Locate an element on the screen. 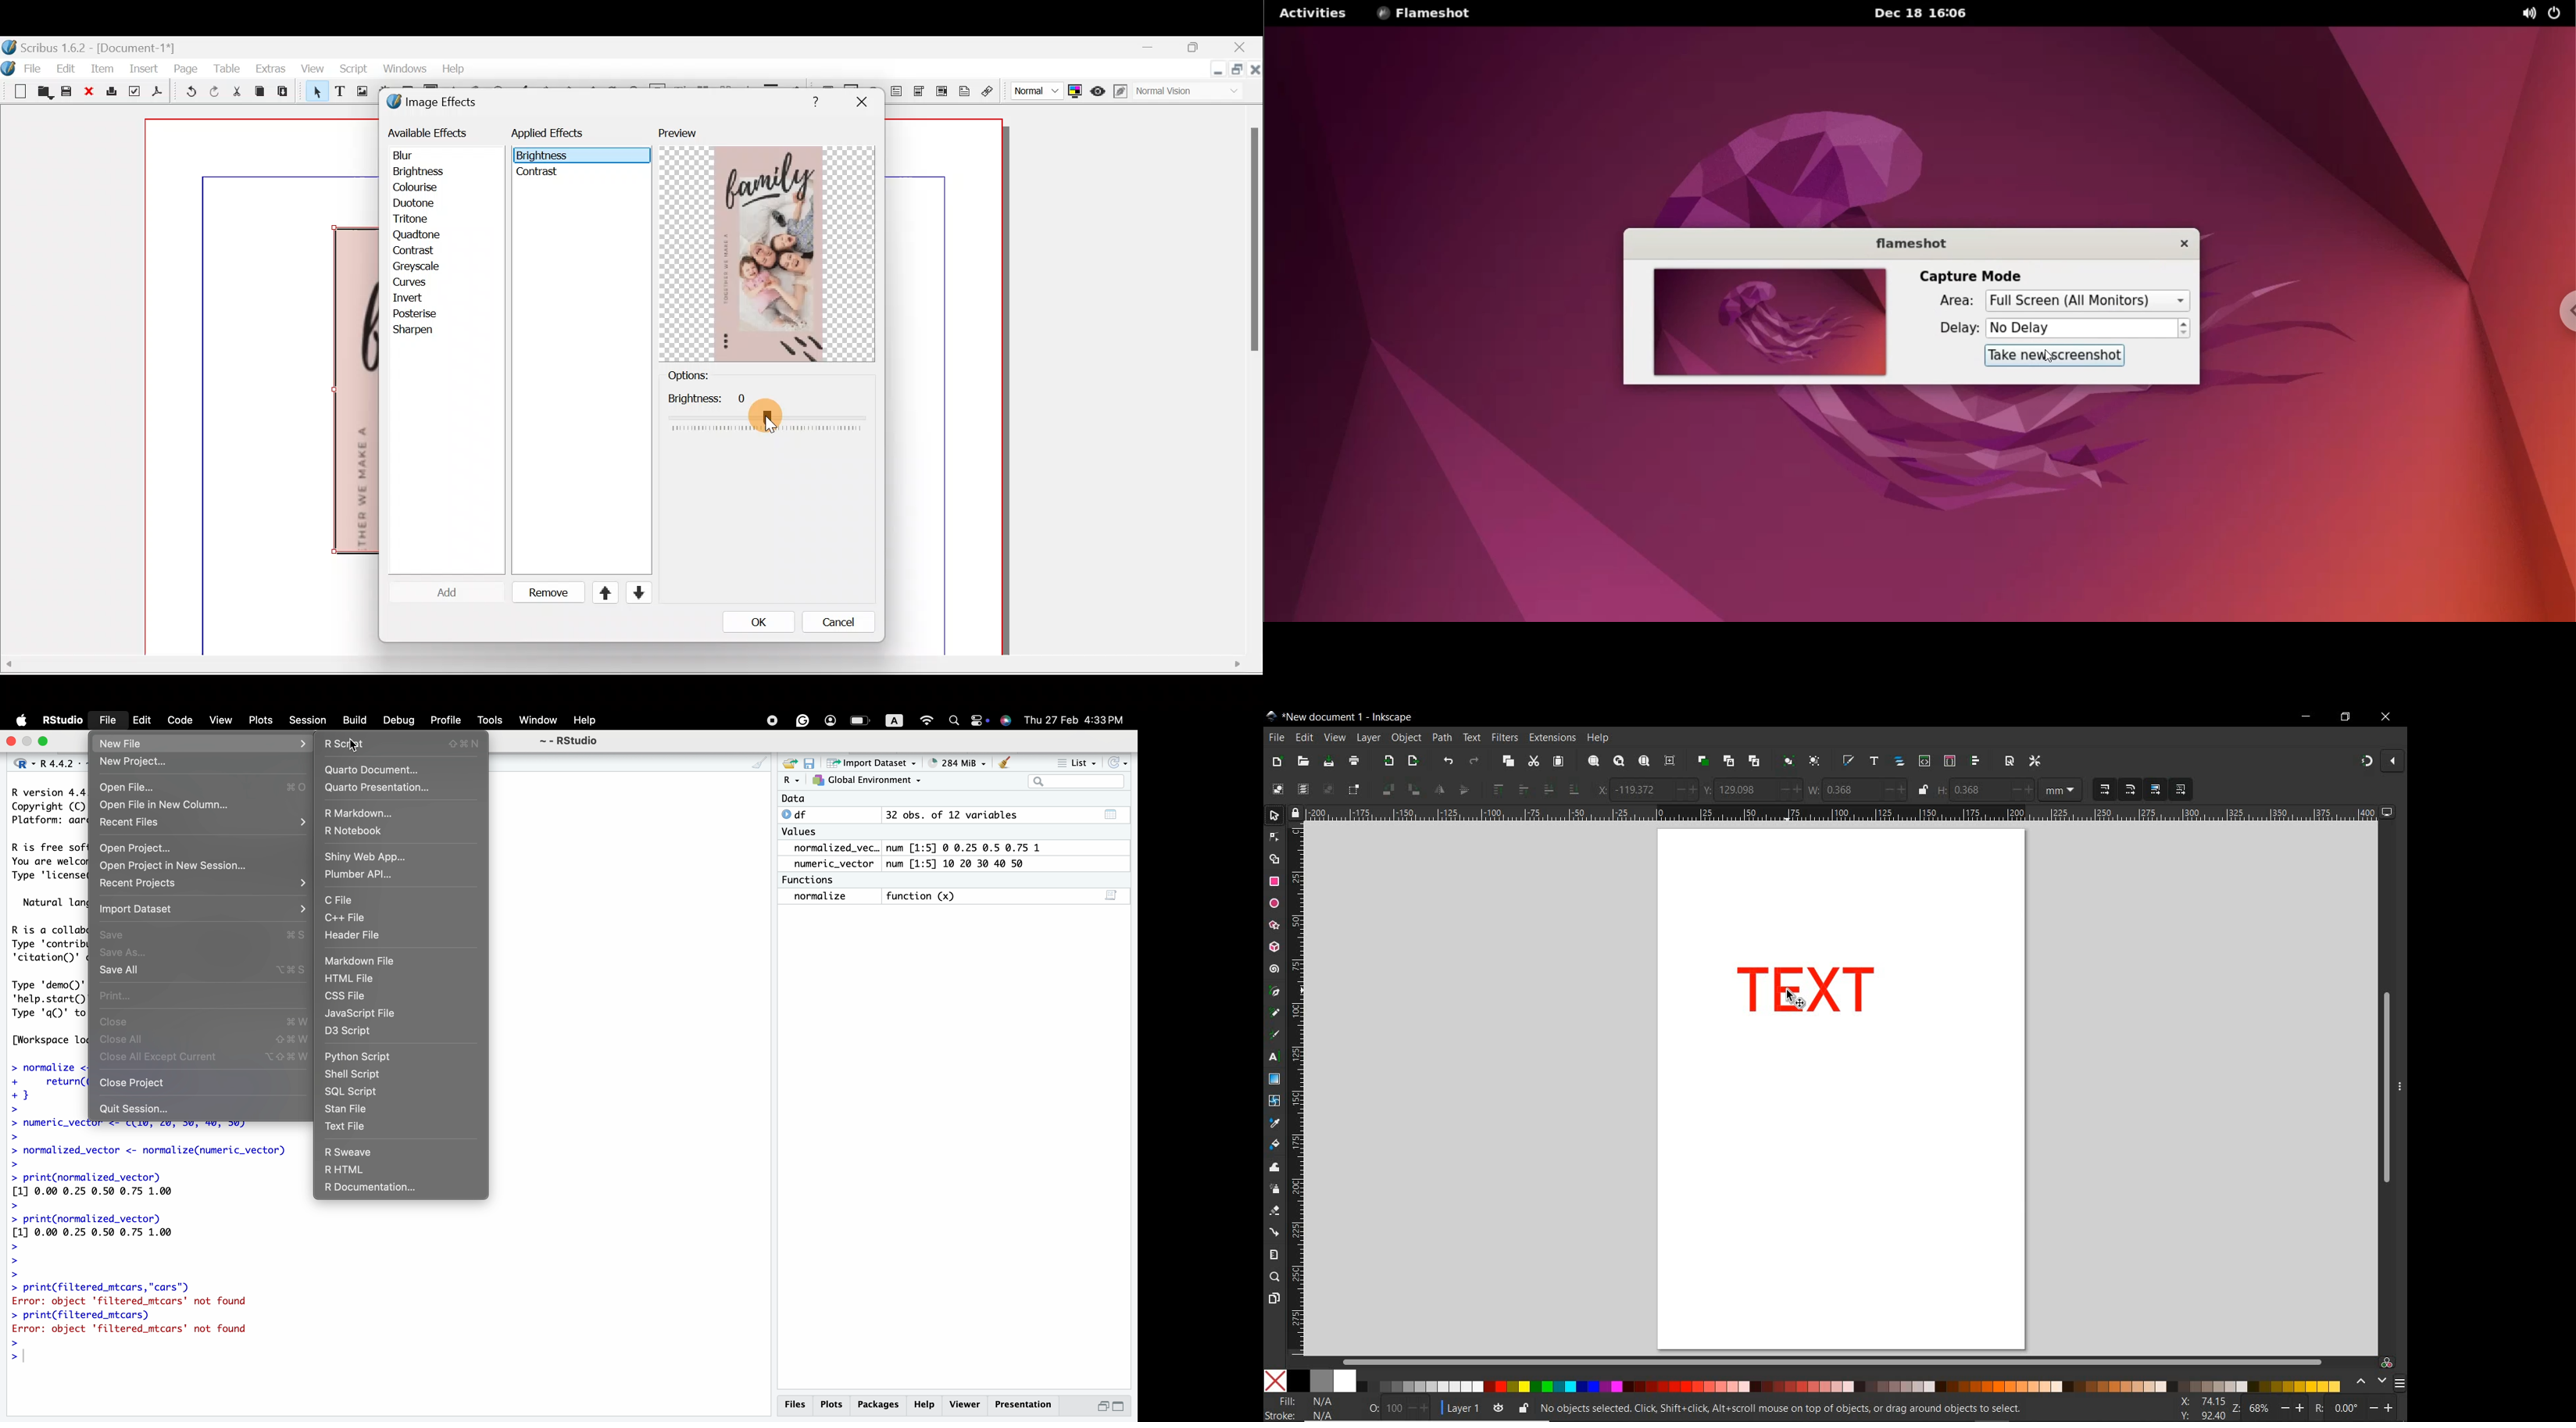 Image resolution: width=2576 pixels, height=1428 pixels. C++ File is located at coordinates (348, 918).